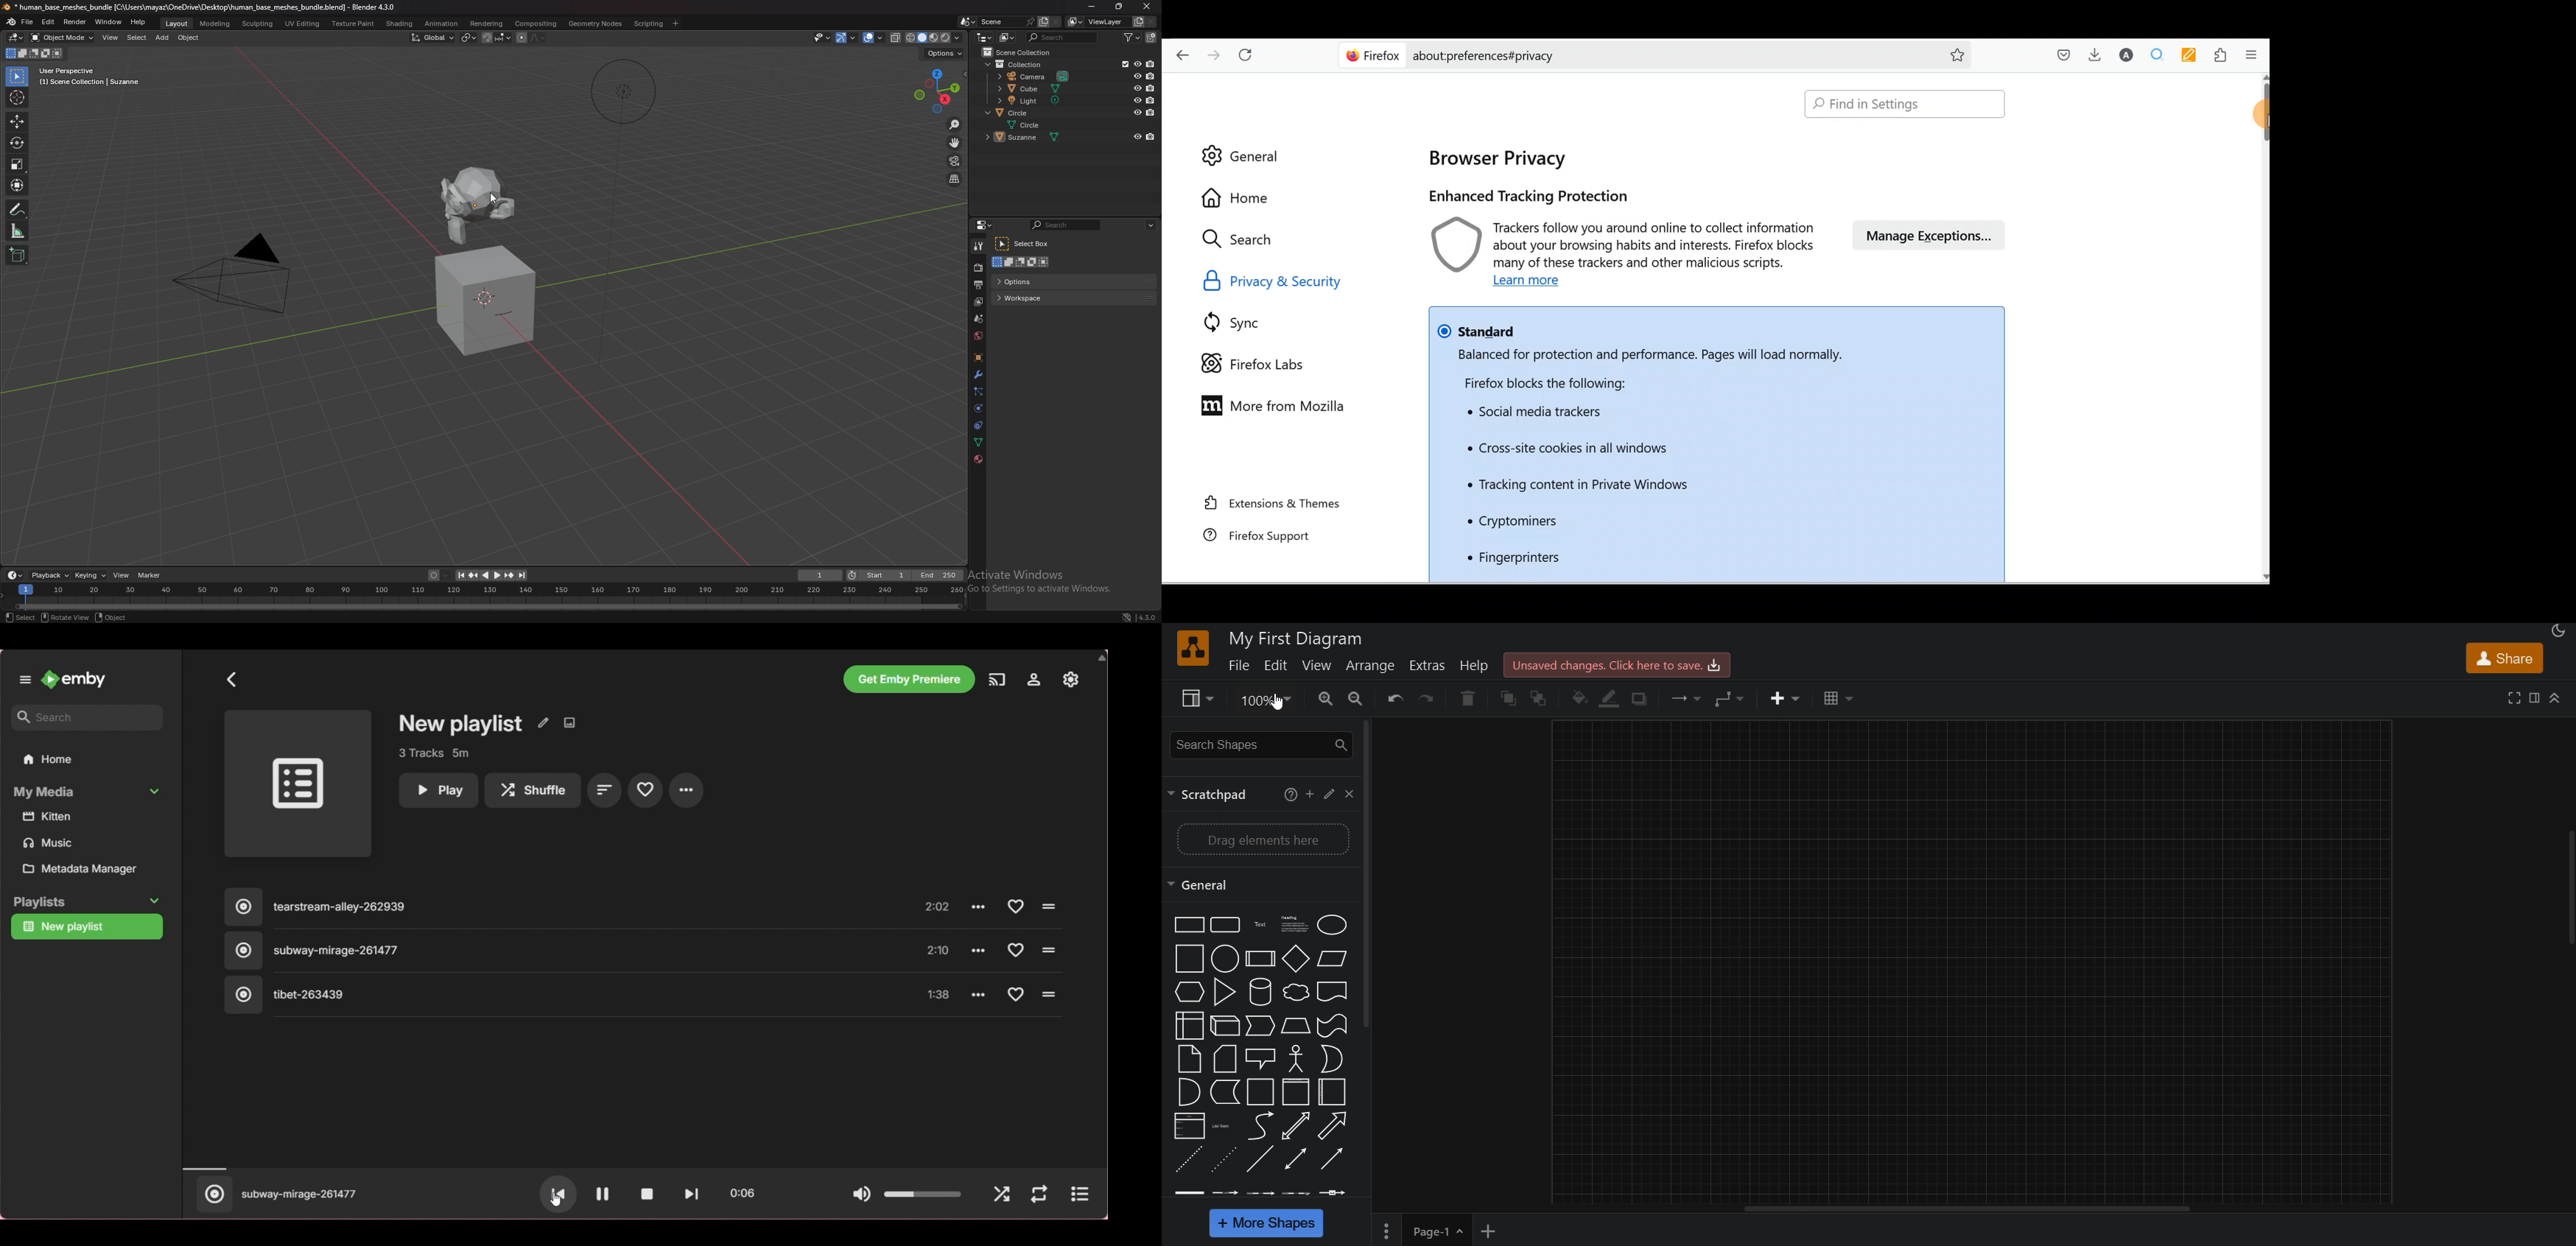 Image resolution: width=2576 pixels, height=1260 pixels. Describe the element at coordinates (1541, 699) in the screenshot. I see `to back` at that location.